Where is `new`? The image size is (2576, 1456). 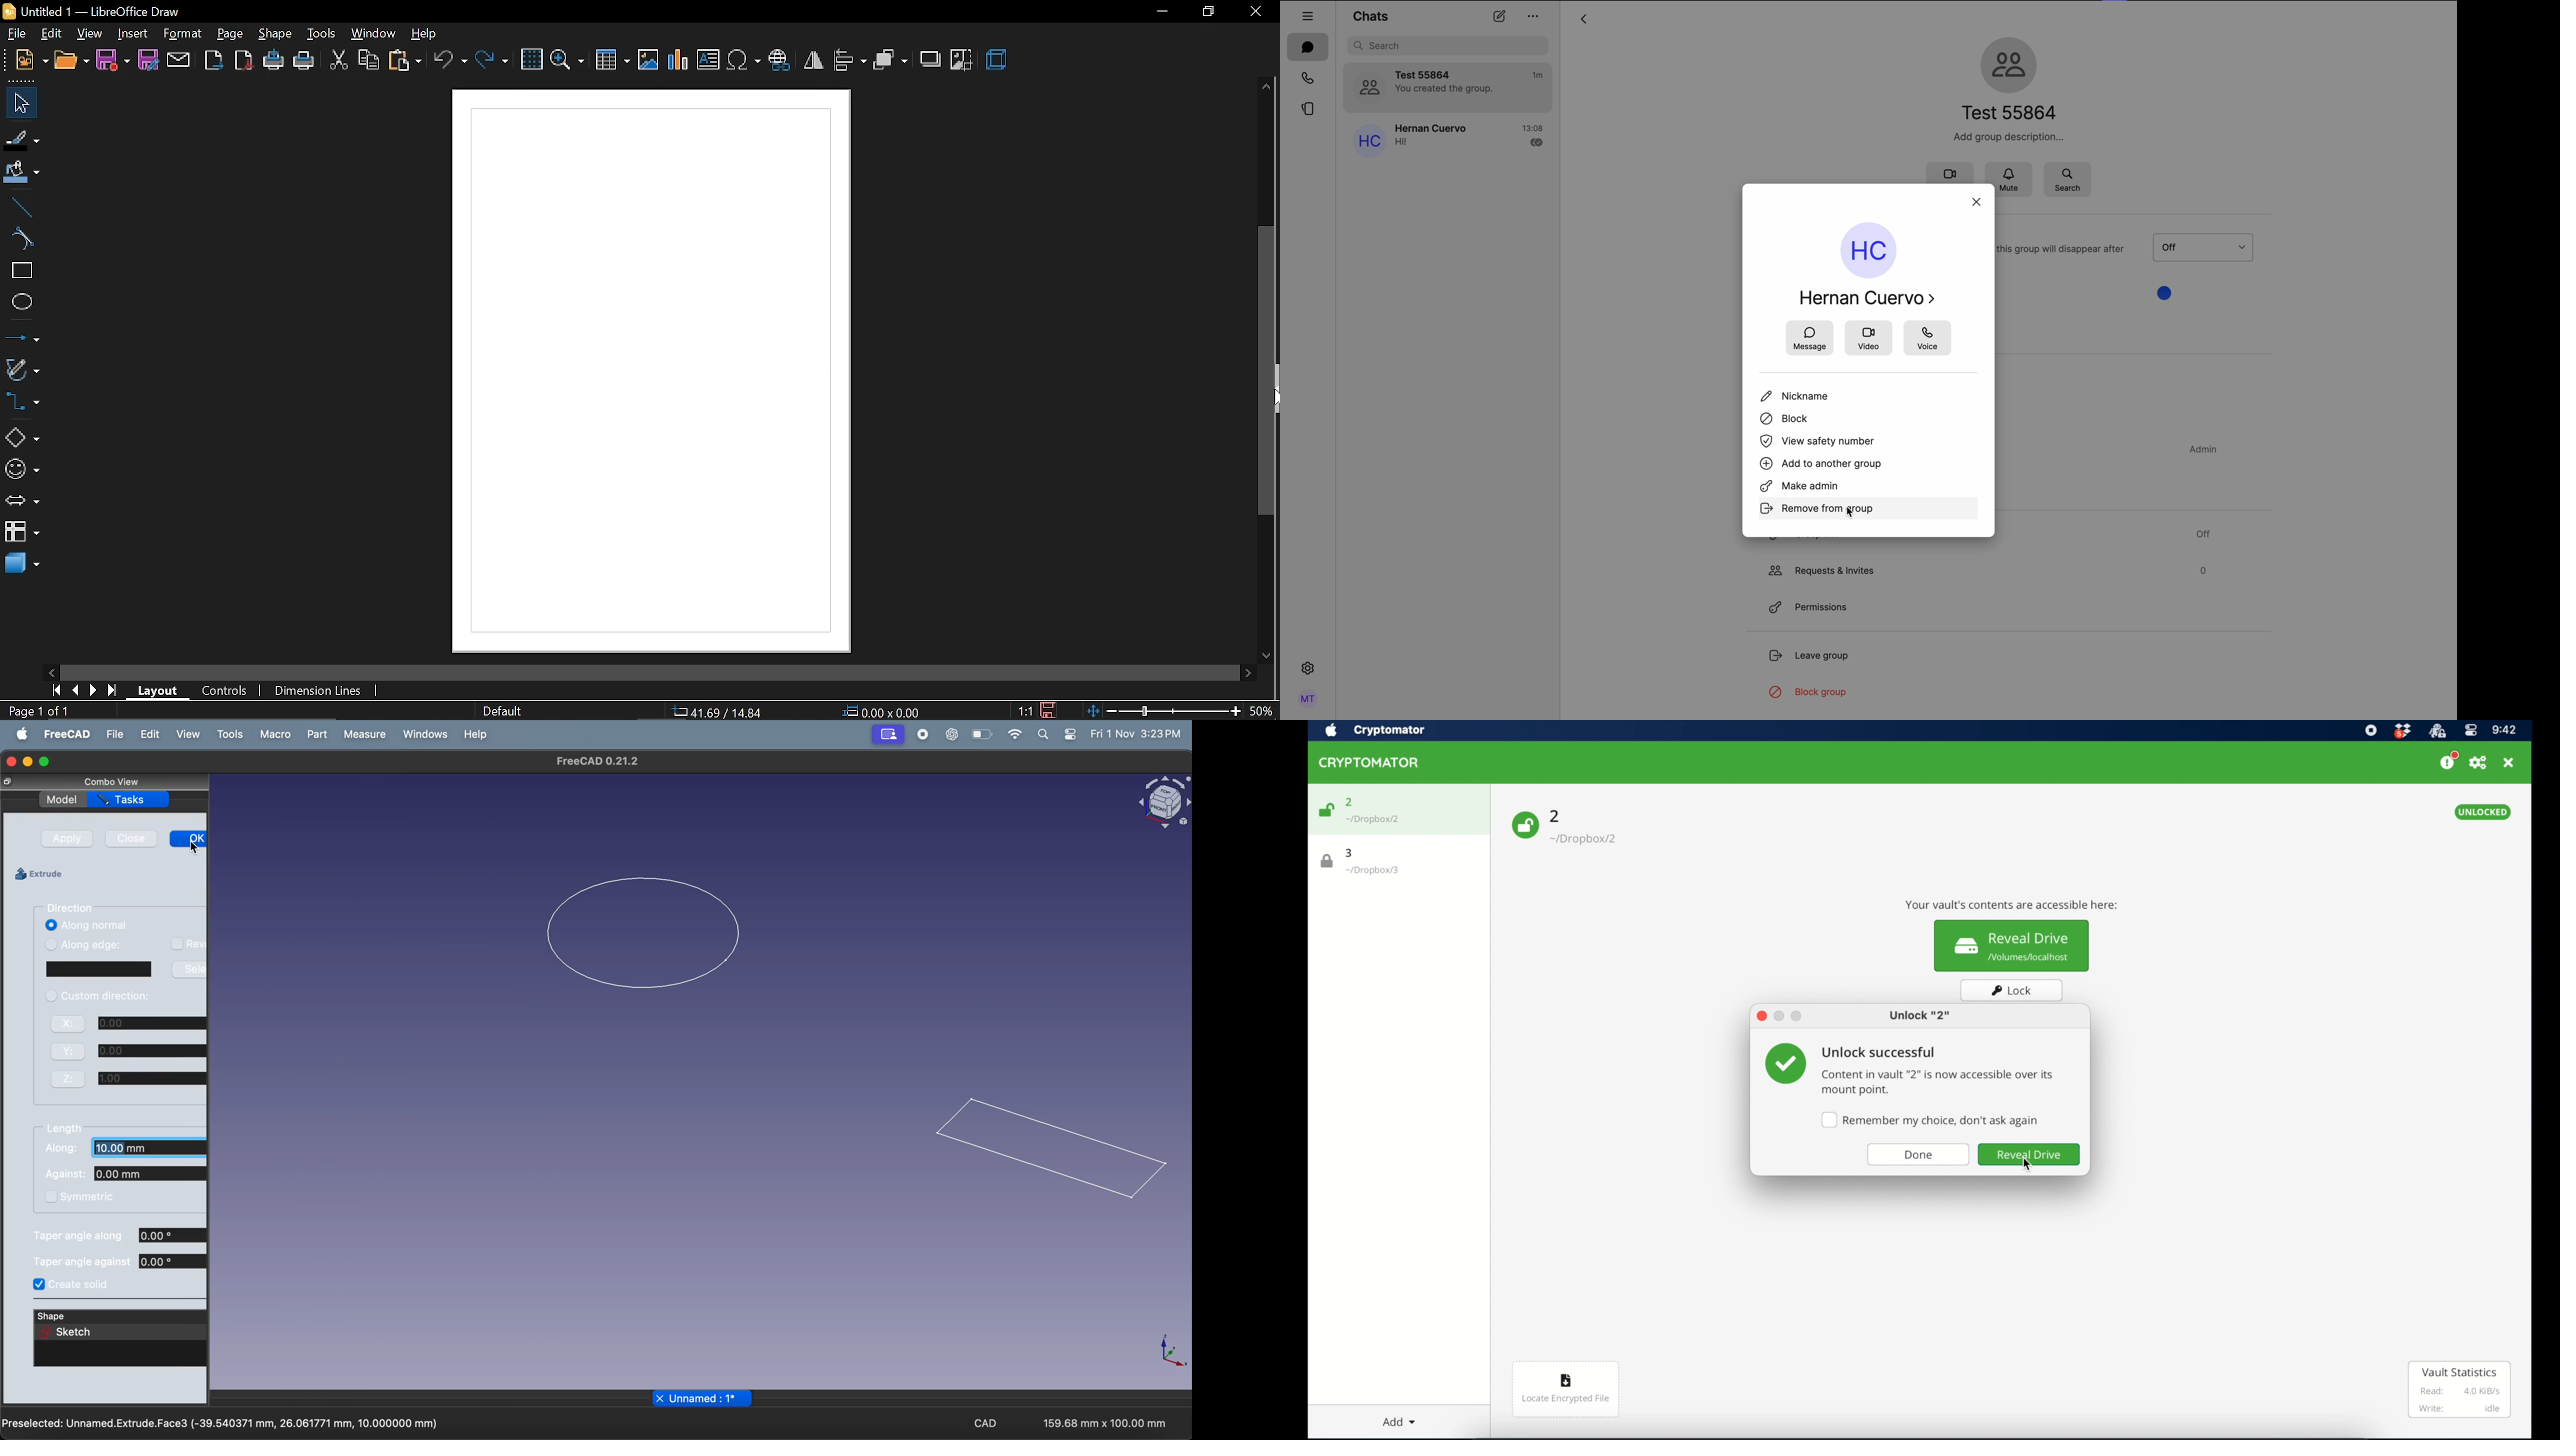
new is located at coordinates (31, 62).